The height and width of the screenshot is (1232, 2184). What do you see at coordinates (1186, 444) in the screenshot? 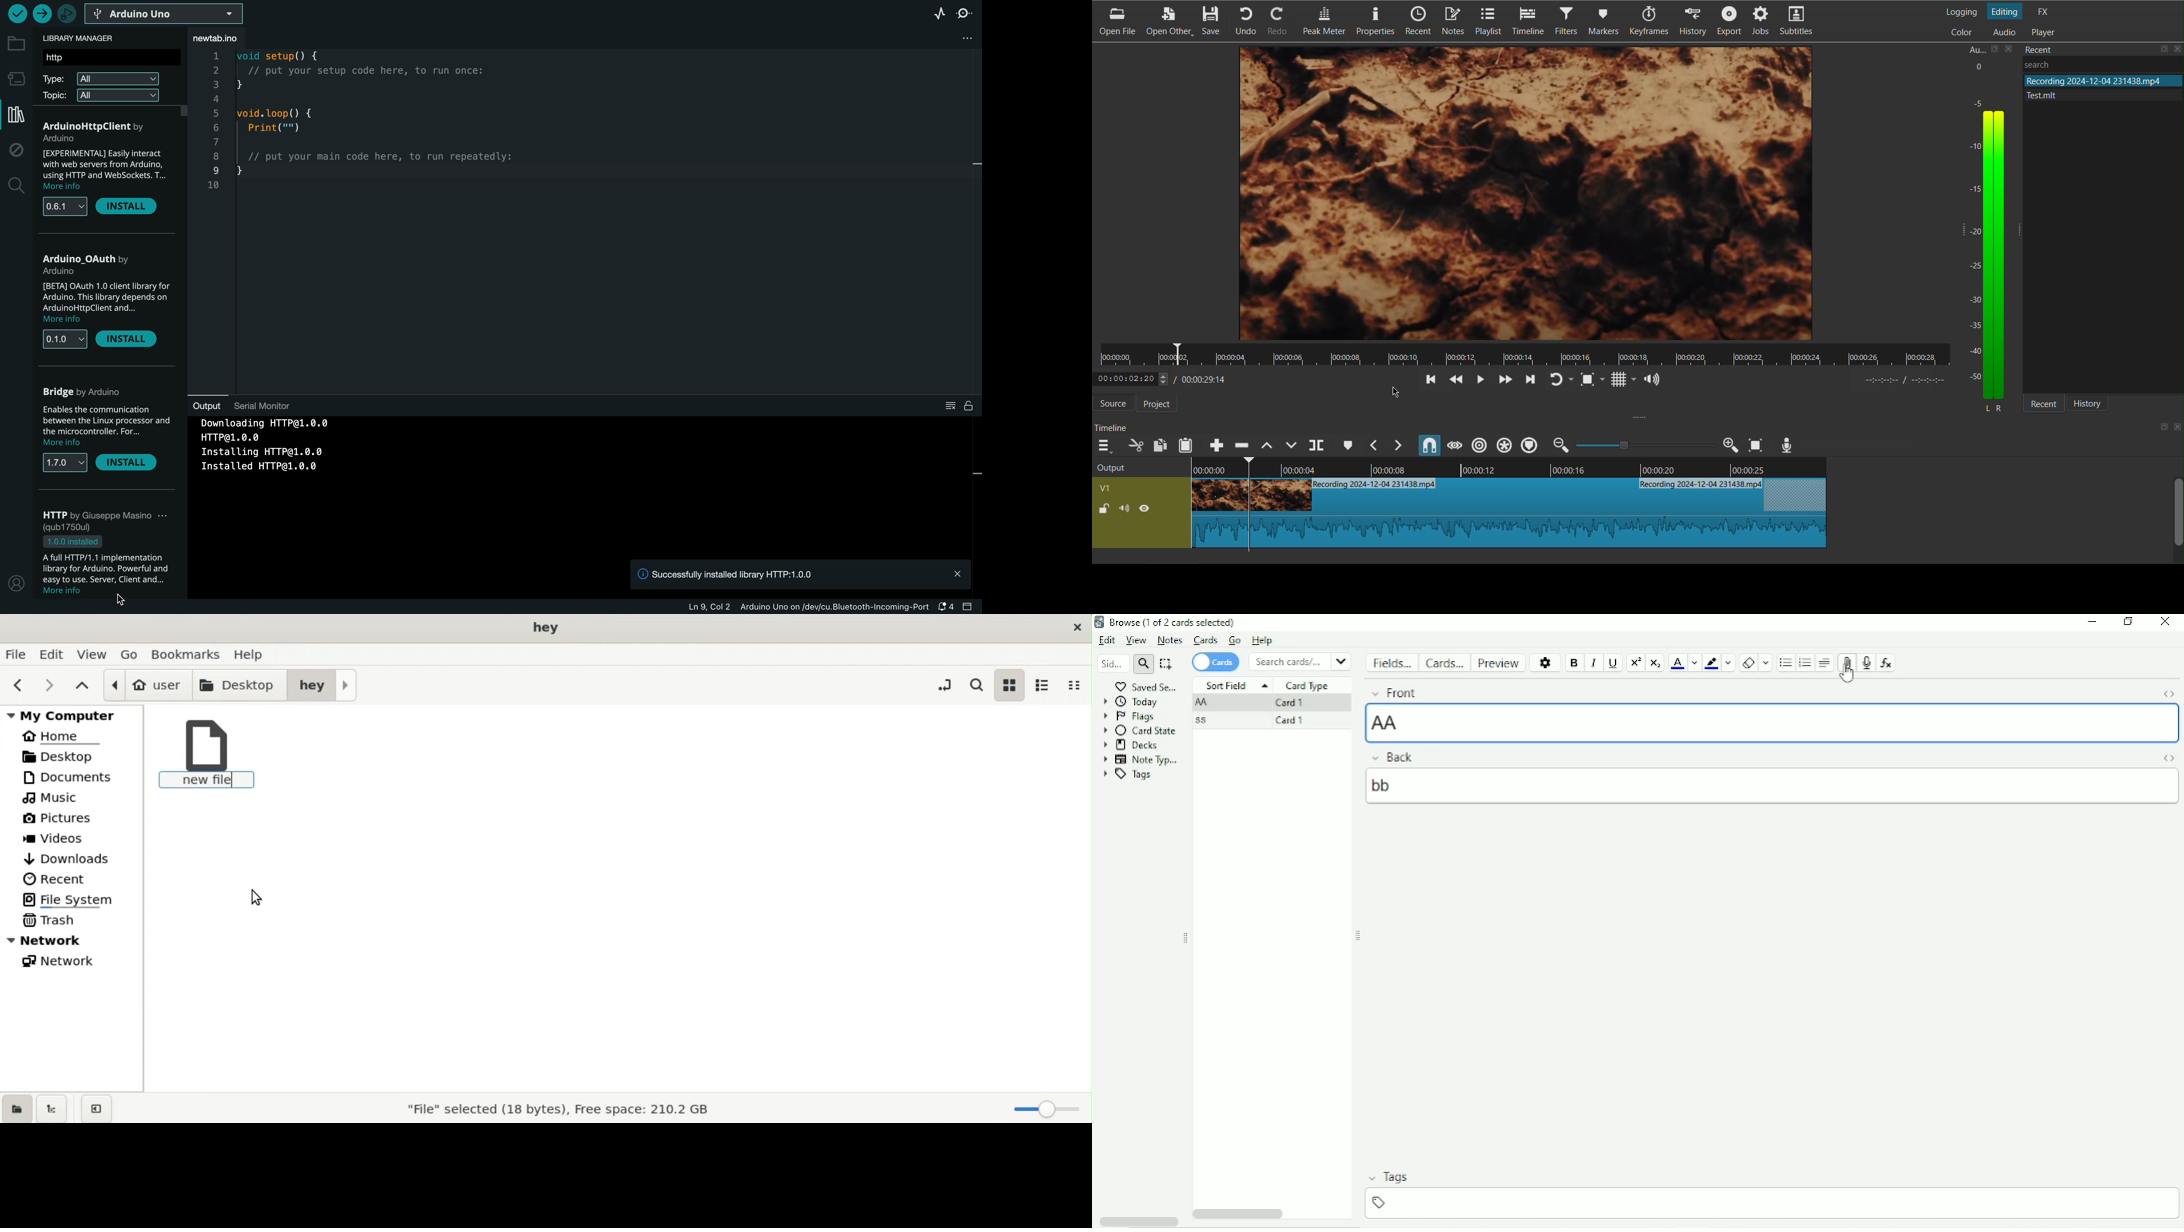
I see `Paste` at bounding box center [1186, 444].